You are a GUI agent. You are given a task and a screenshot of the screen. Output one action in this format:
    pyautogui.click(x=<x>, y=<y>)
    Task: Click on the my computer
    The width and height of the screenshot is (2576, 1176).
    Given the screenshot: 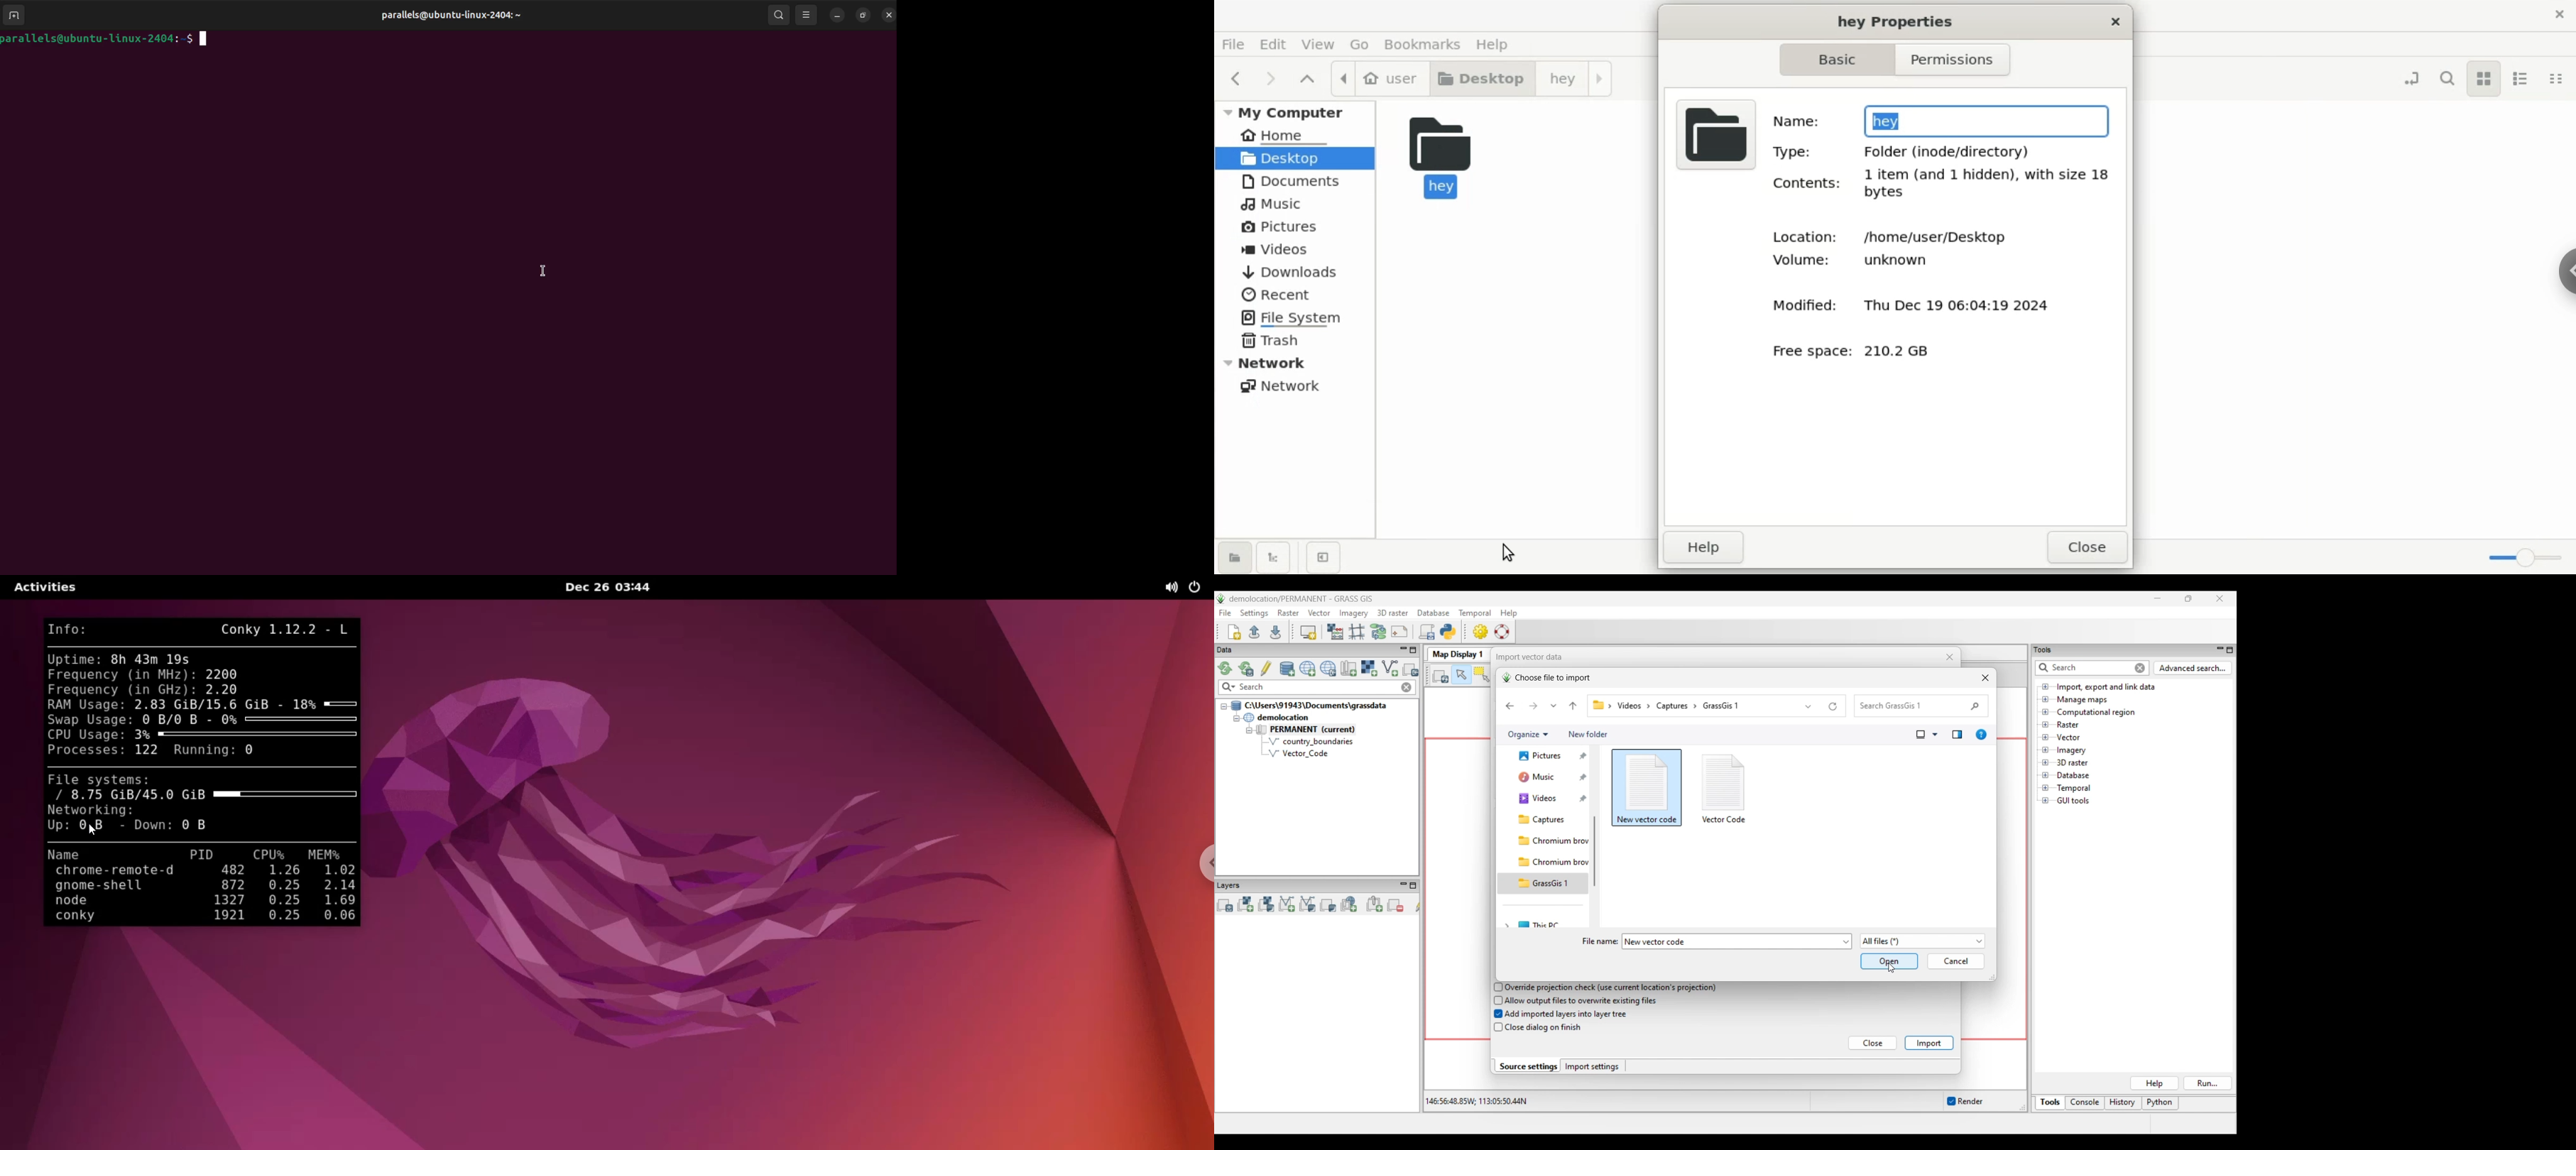 What is the action you would take?
    pyautogui.click(x=1295, y=111)
    